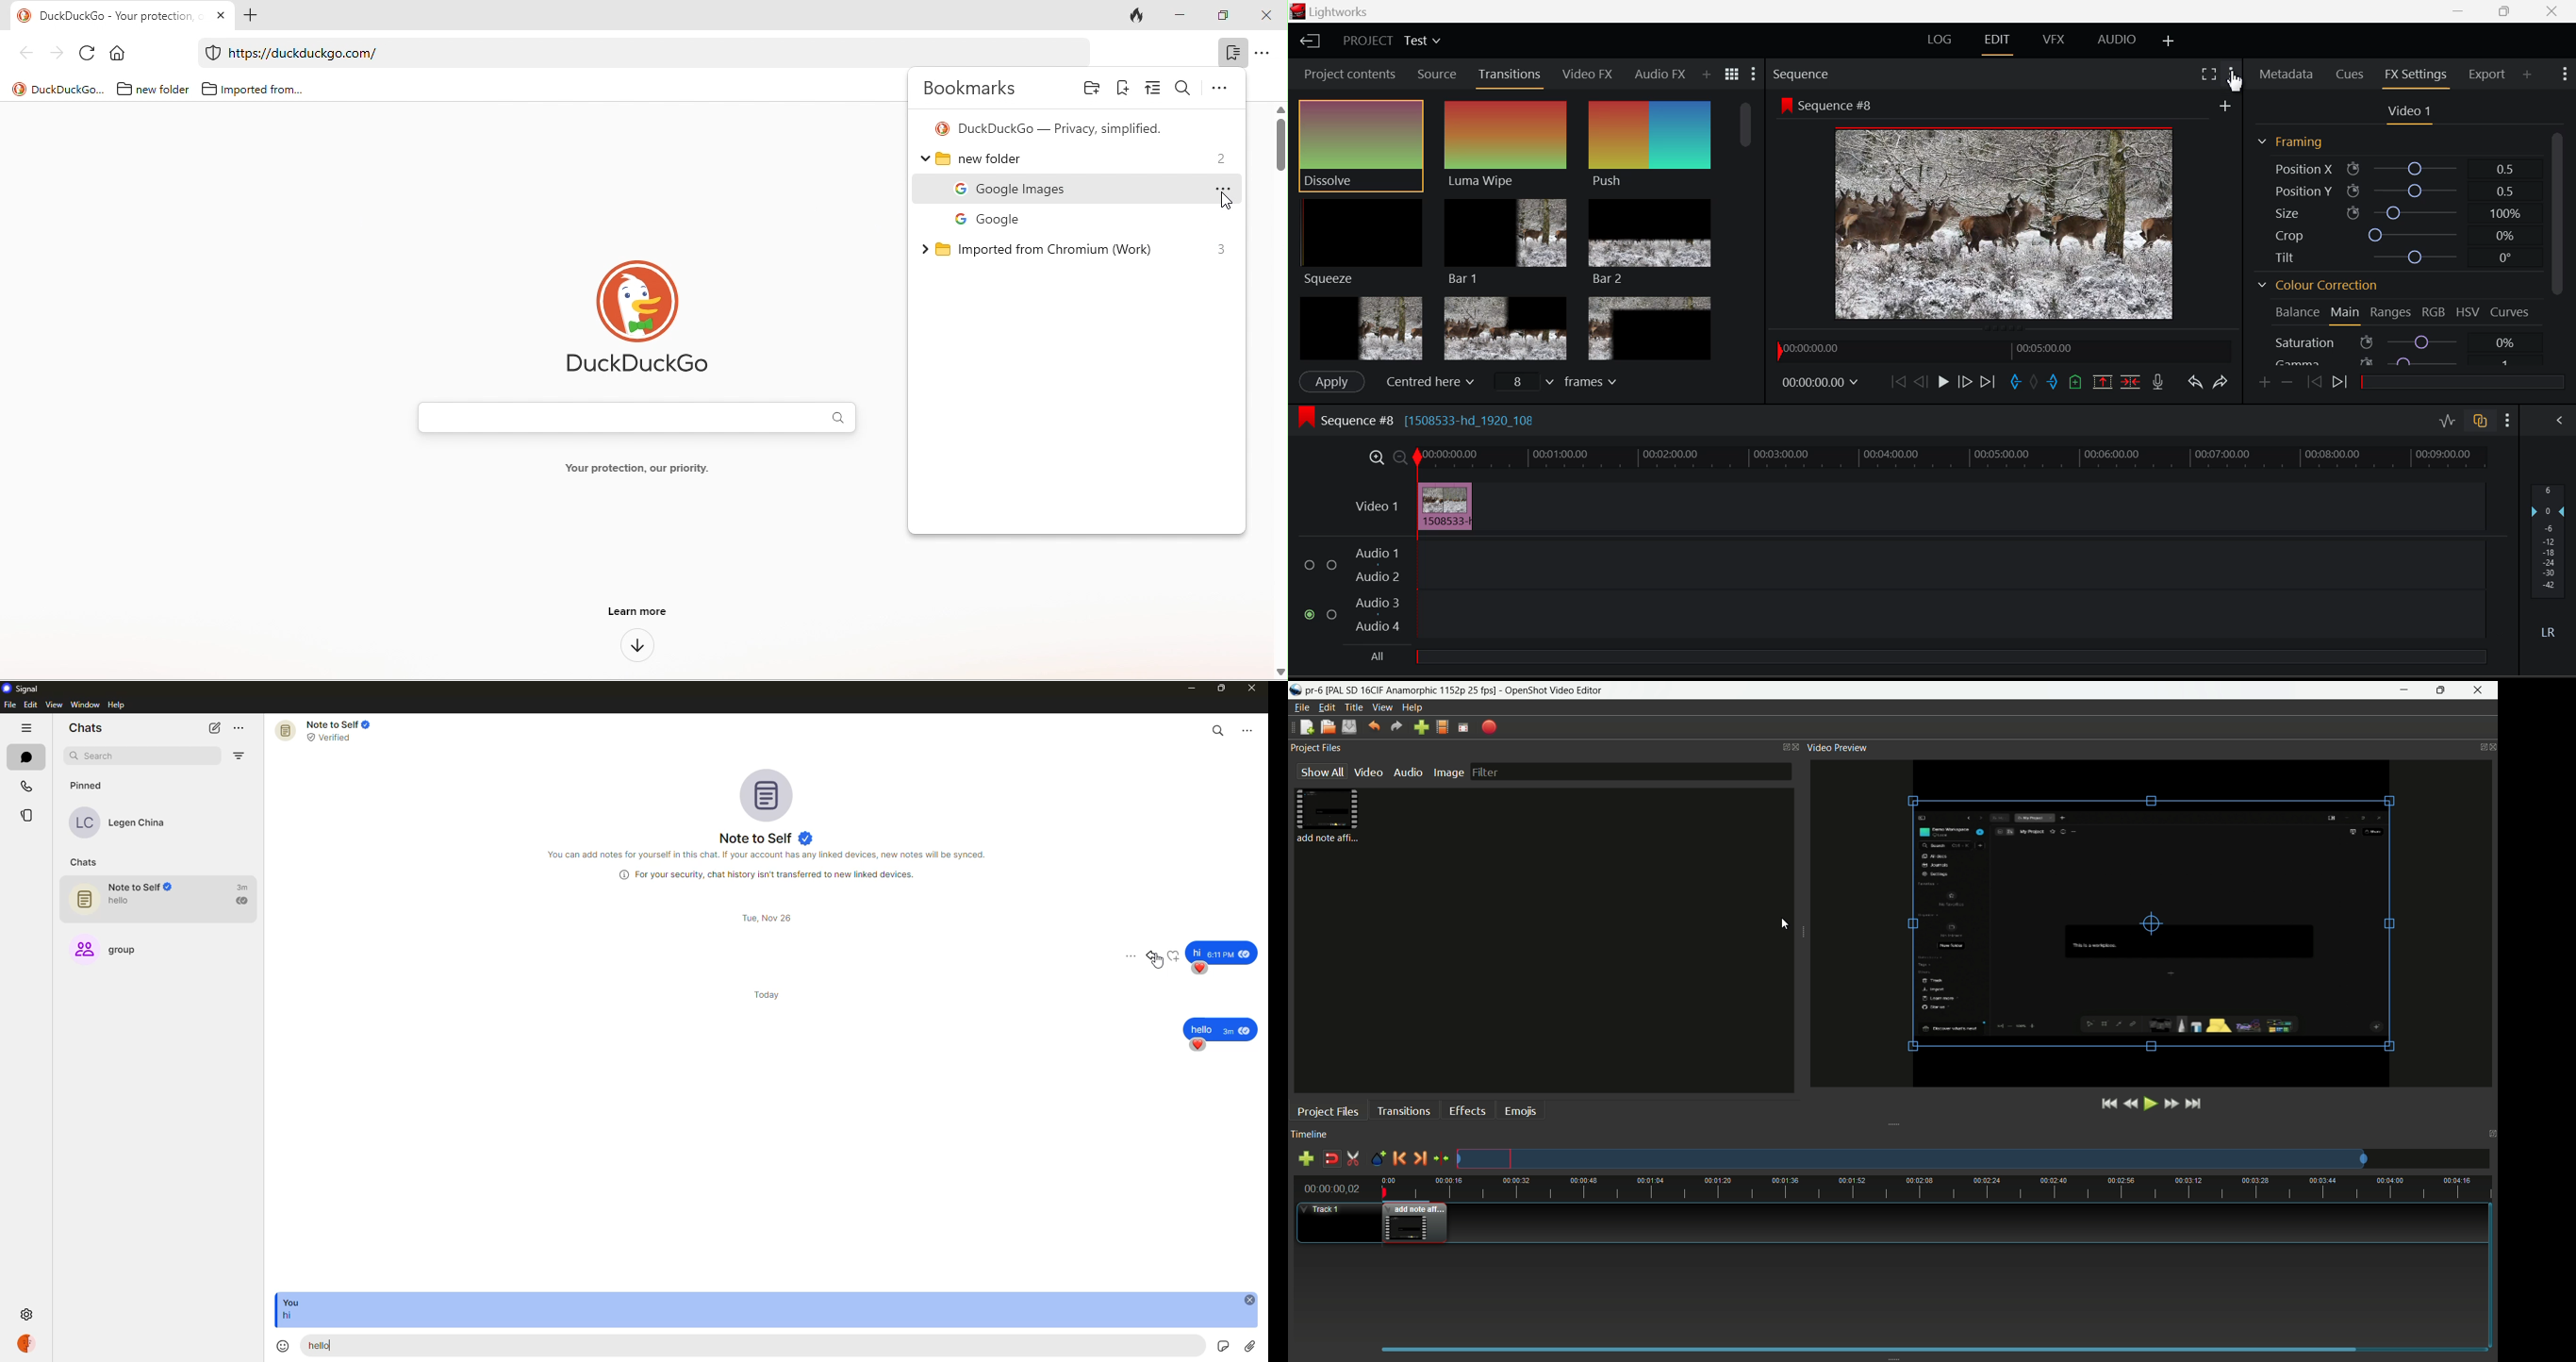 This screenshot has width=2576, height=1372. What do you see at coordinates (1785, 924) in the screenshot?
I see `cursor` at bounding box center [1785, 924].